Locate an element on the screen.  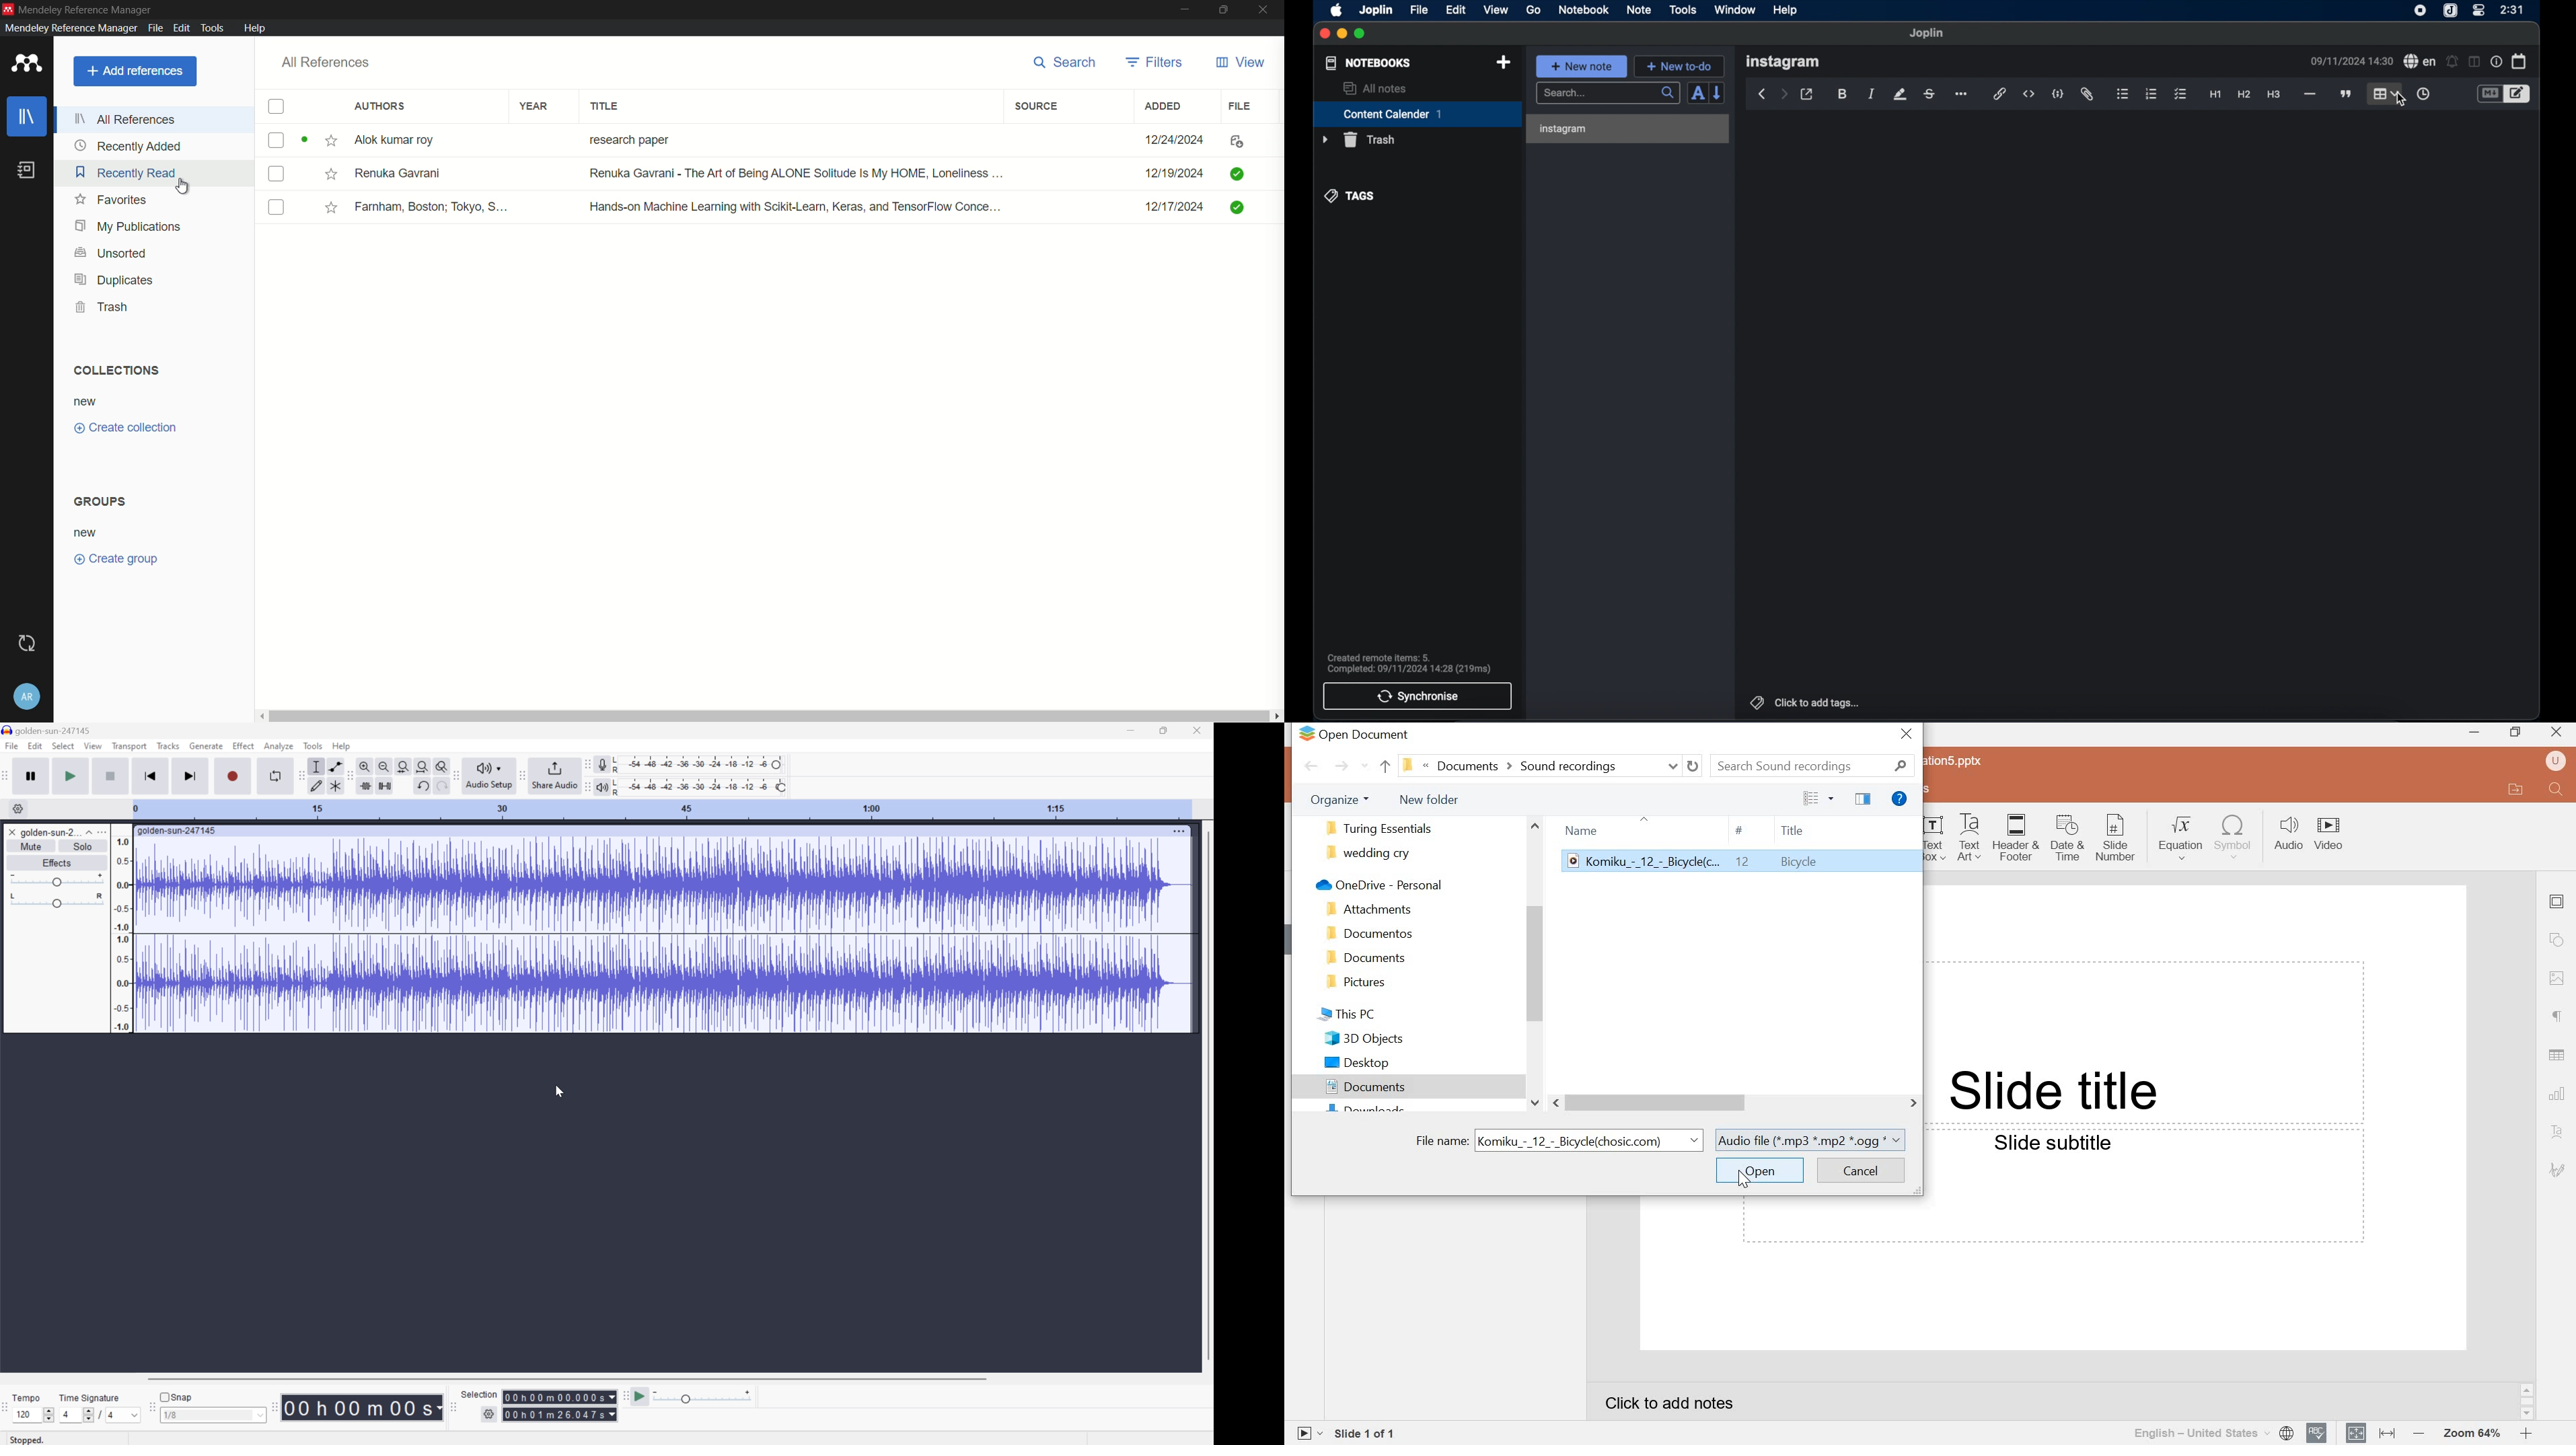
content calendar 1 is located at coordinates (1417, 114).